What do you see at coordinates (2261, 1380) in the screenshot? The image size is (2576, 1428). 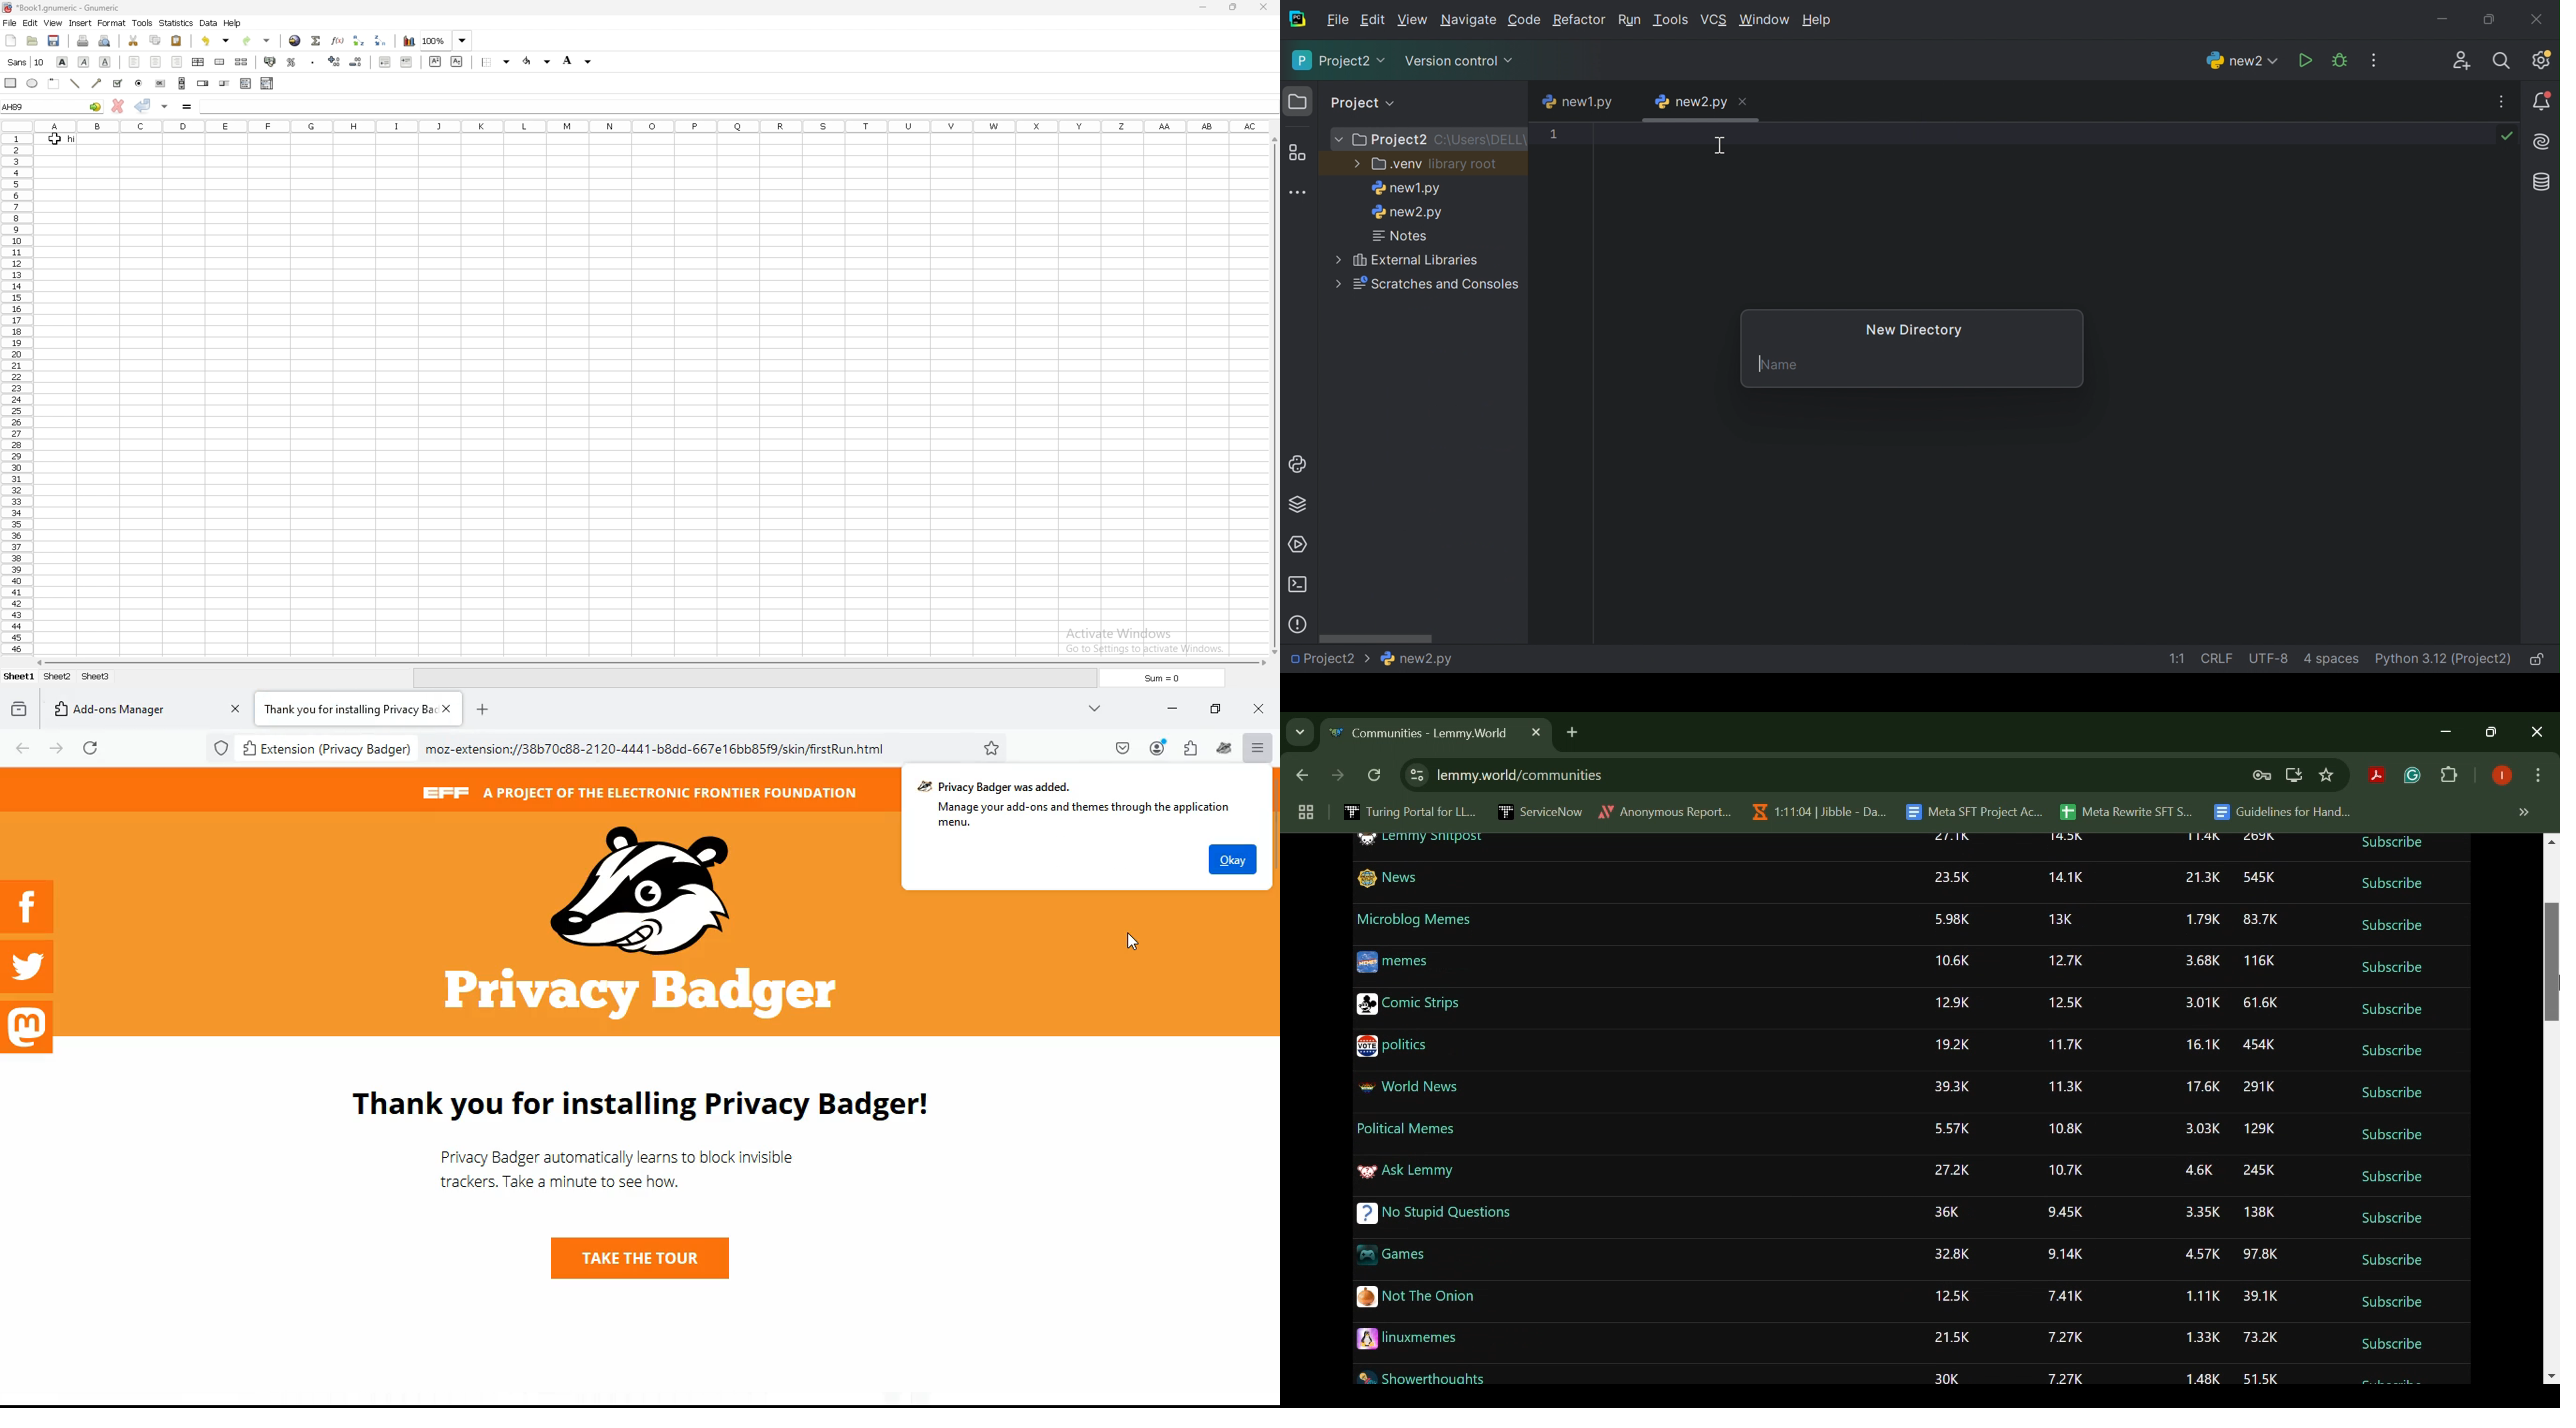 I see `51.5K` at bounding box center [2261, 1380].